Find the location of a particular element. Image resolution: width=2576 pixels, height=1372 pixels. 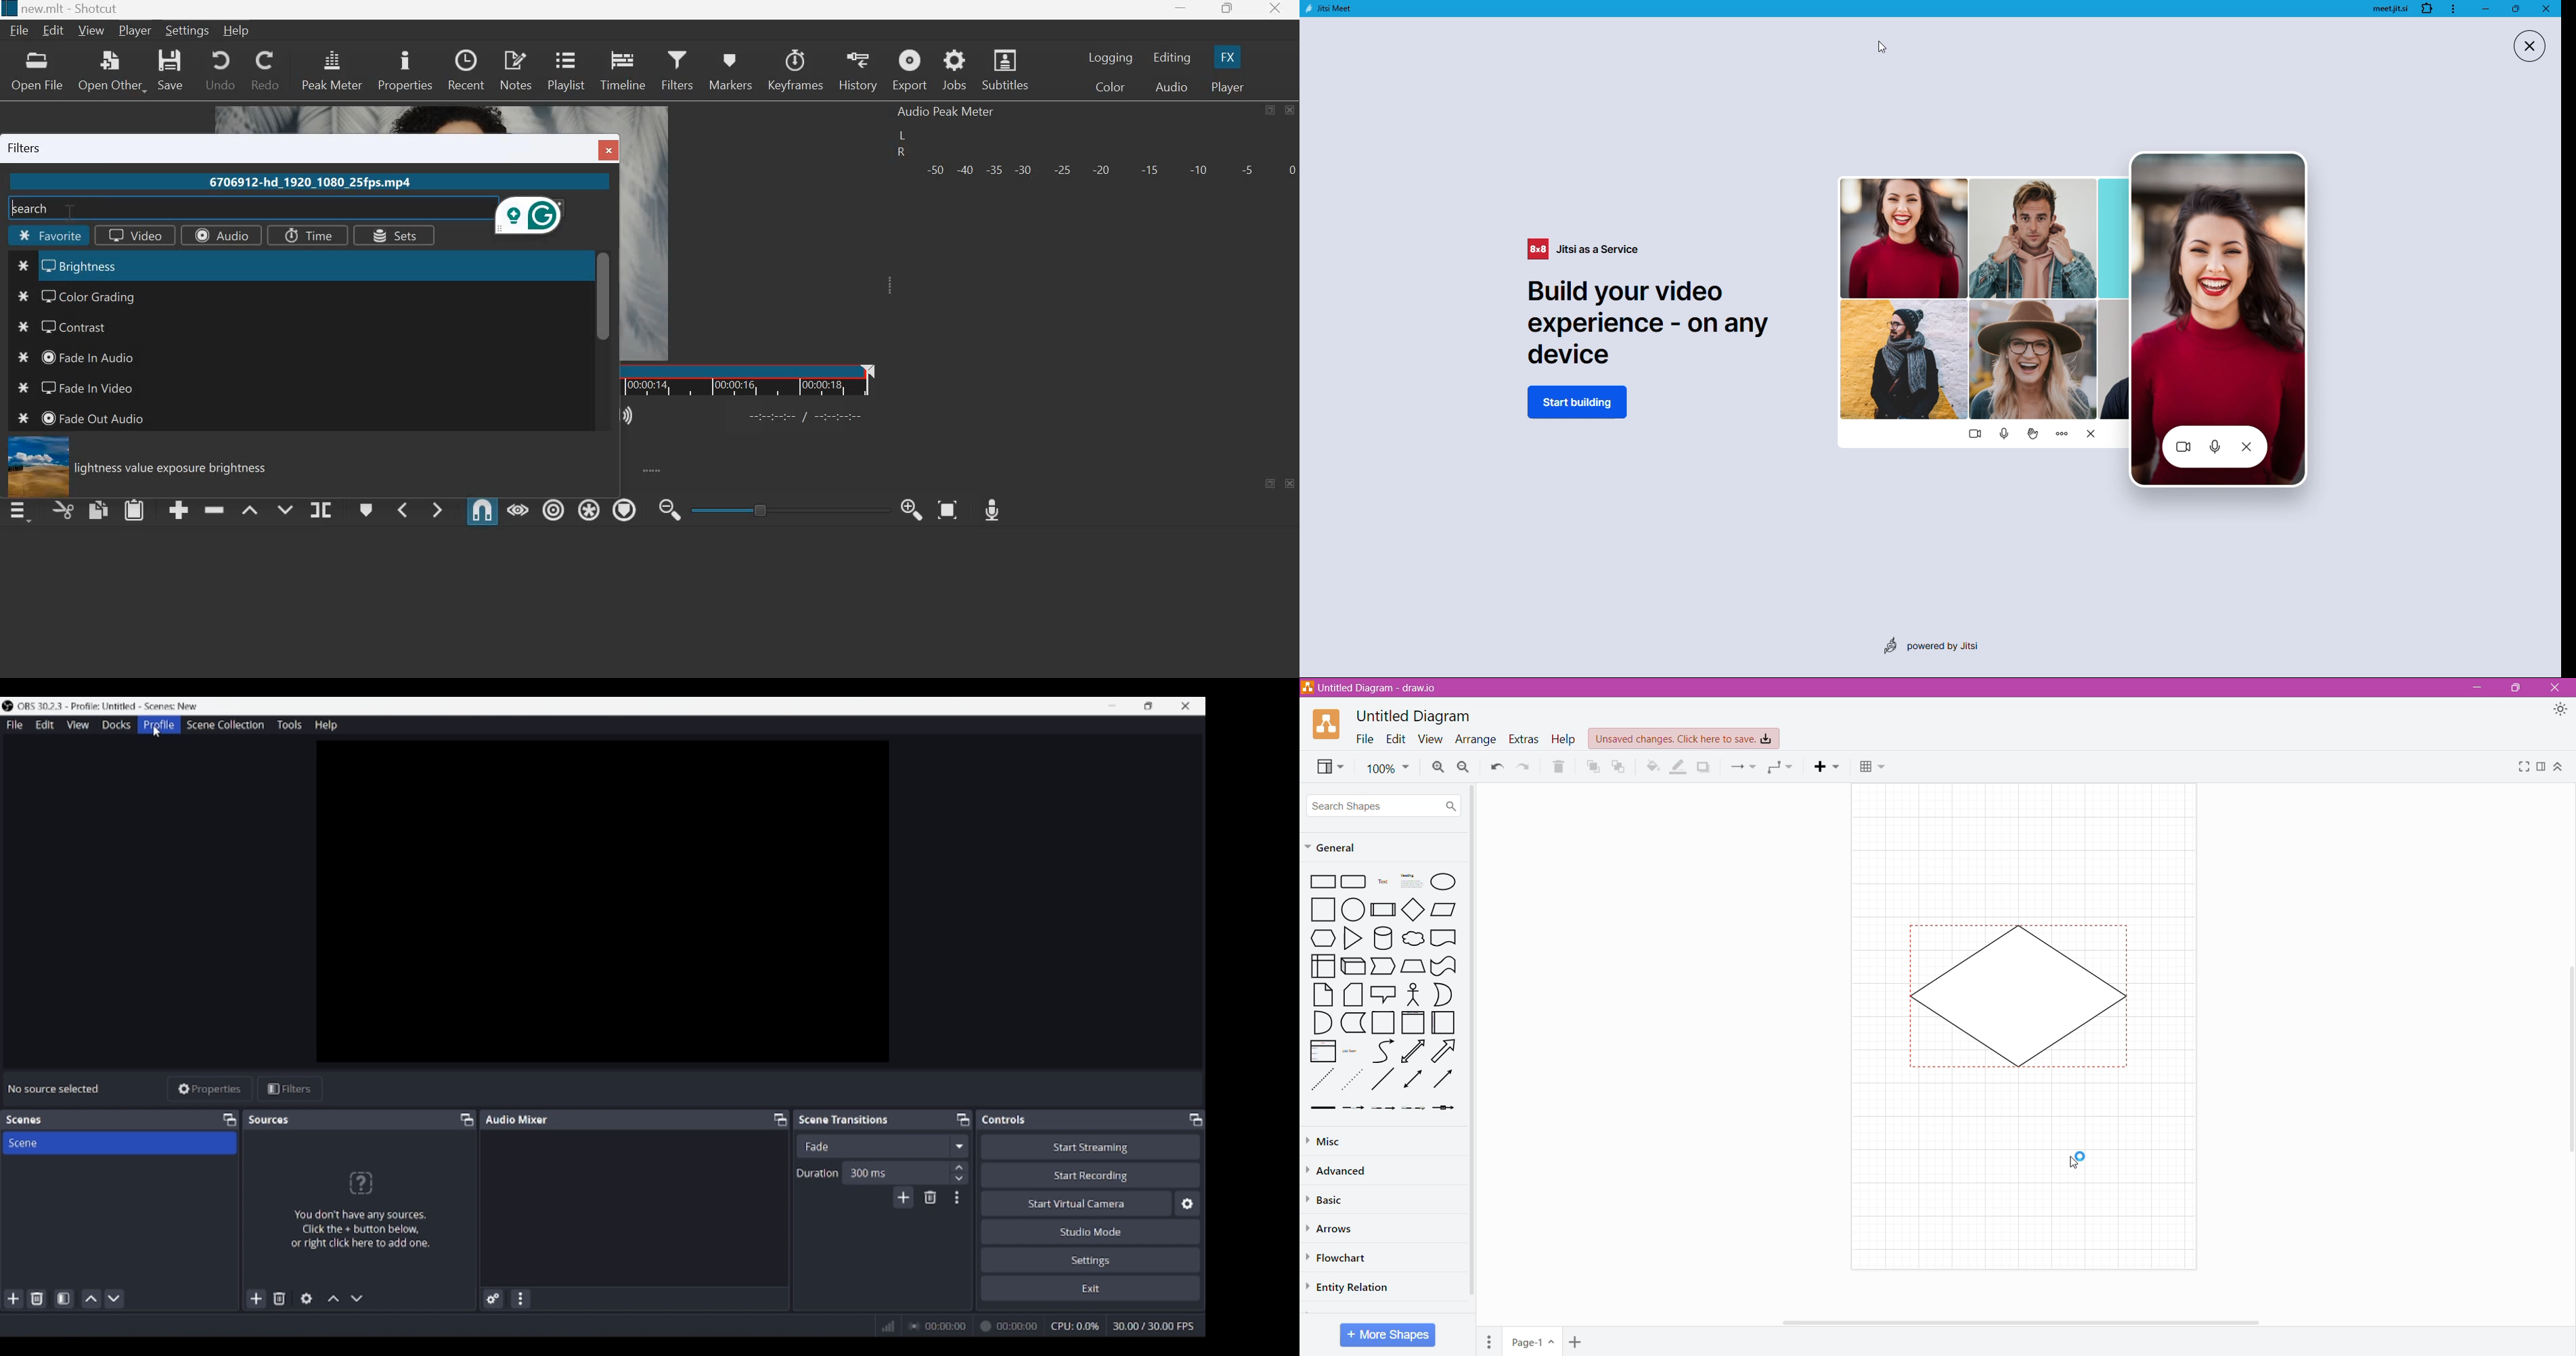

Remove configurble transition is located at coordinates (931, 1197).